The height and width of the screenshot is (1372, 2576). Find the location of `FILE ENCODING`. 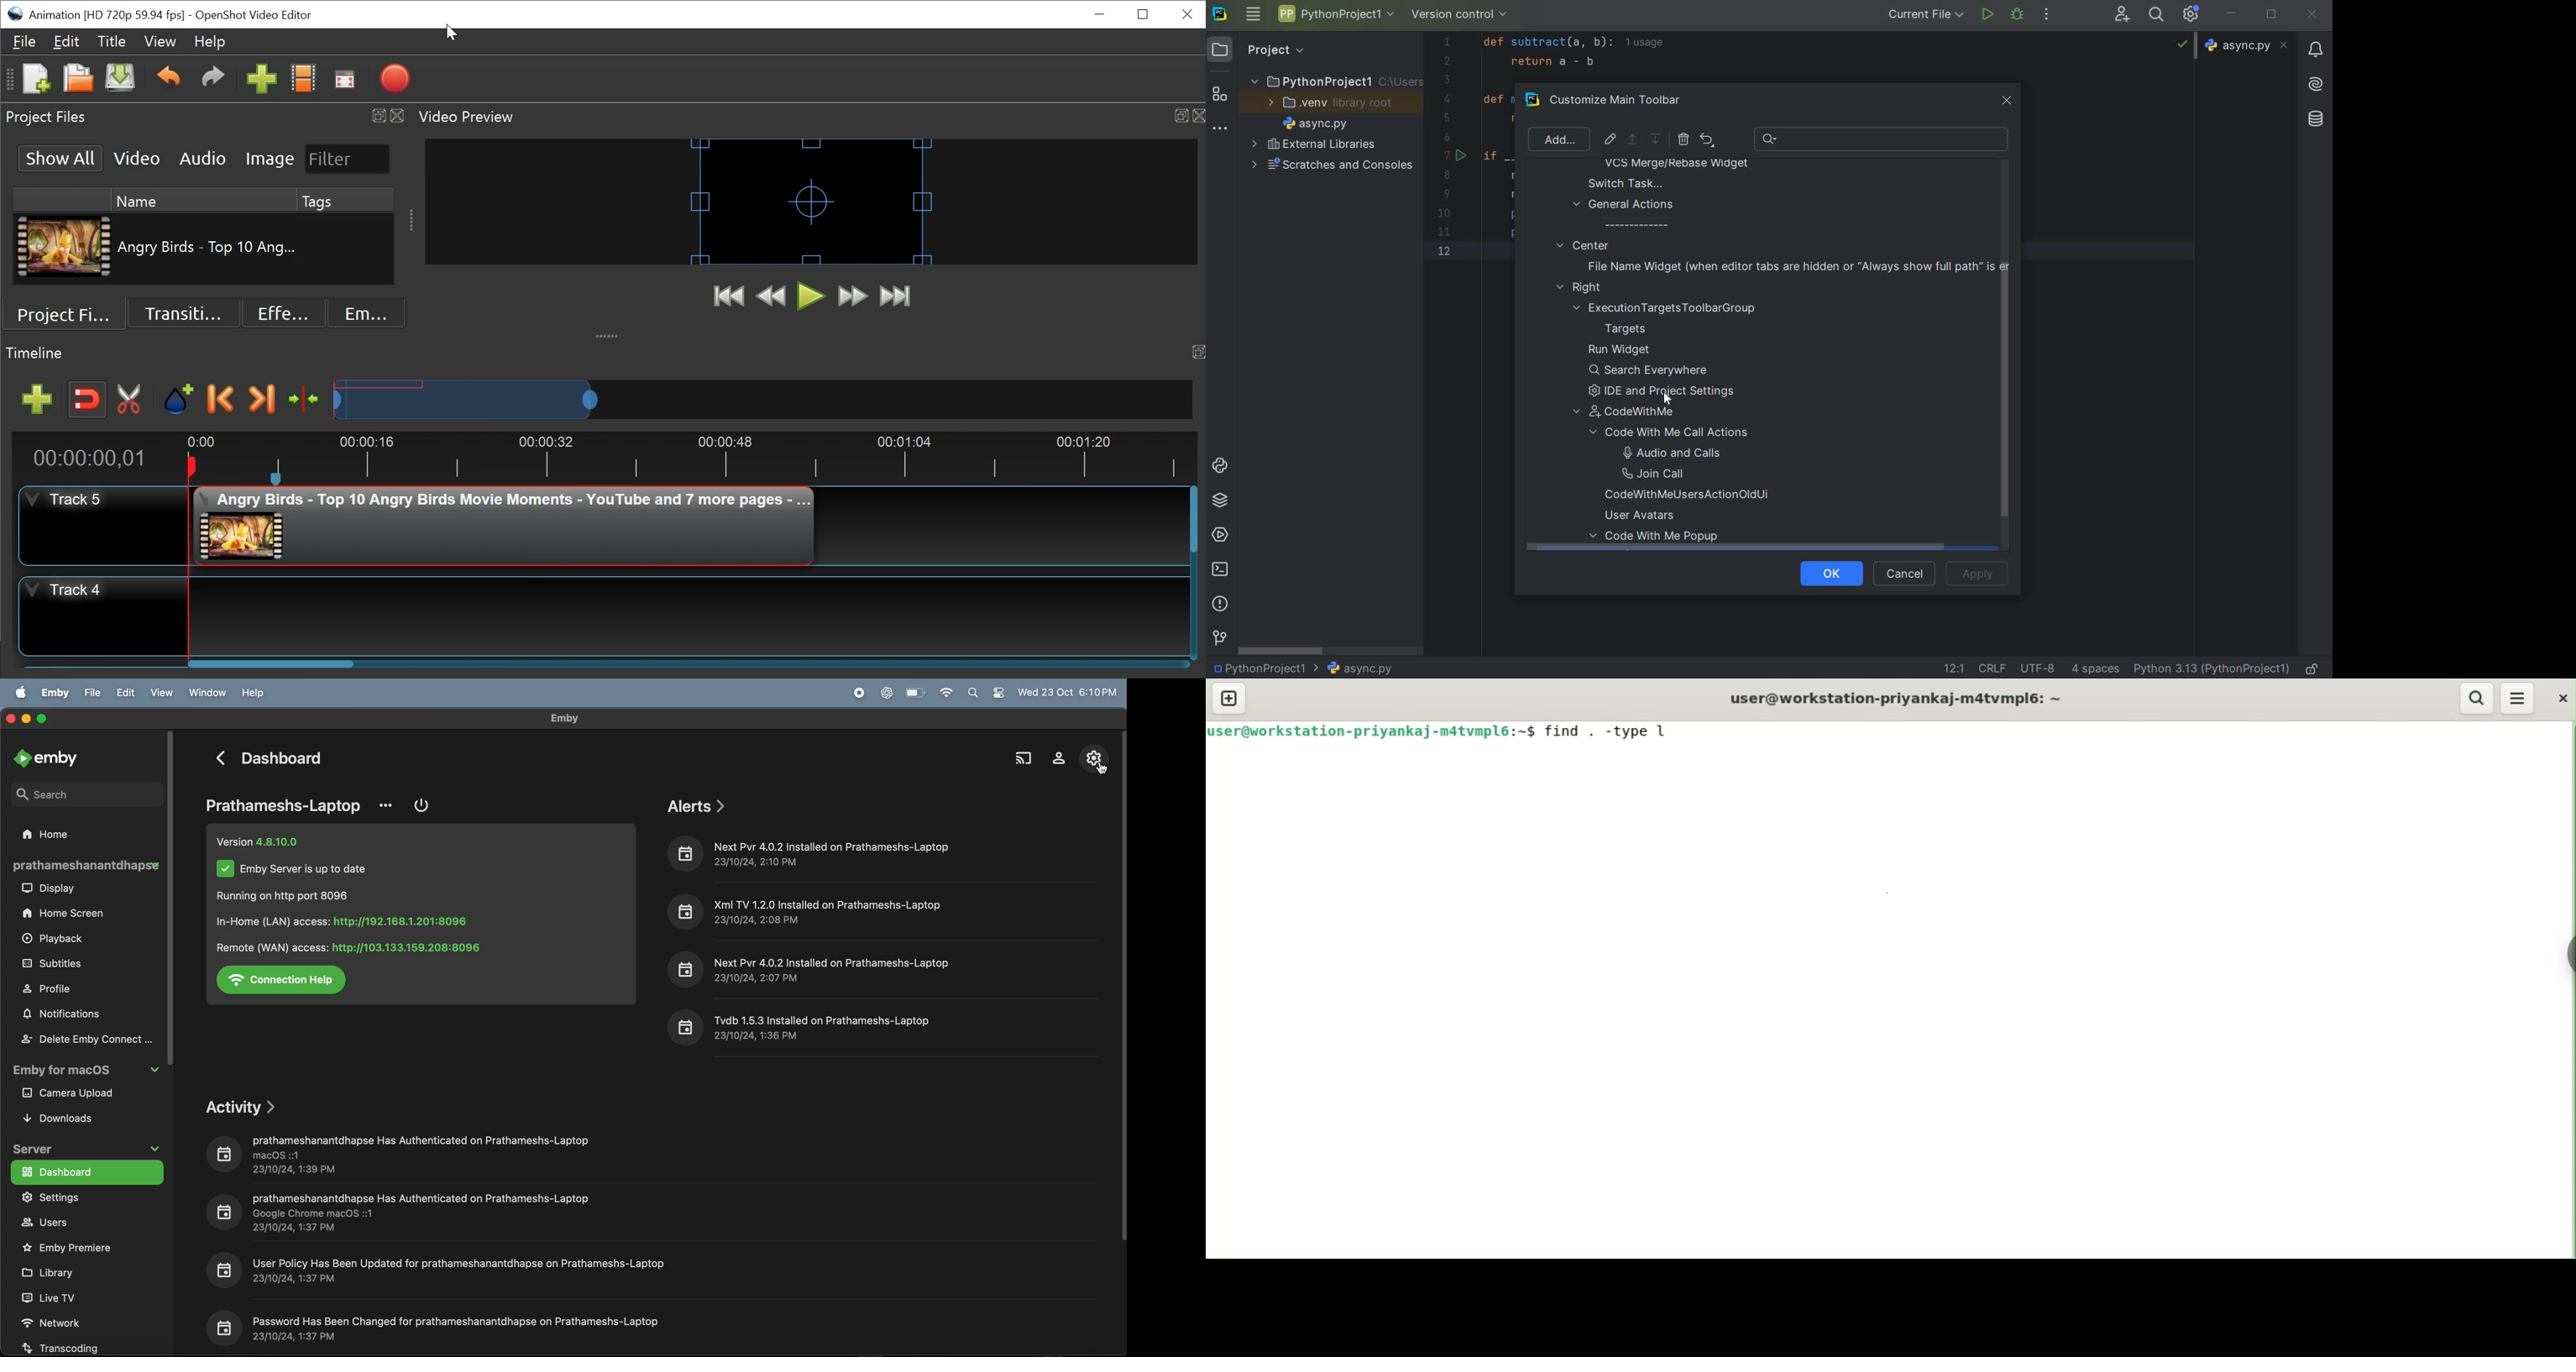

FILE ENCODING is located at coordinates (2043, 668).